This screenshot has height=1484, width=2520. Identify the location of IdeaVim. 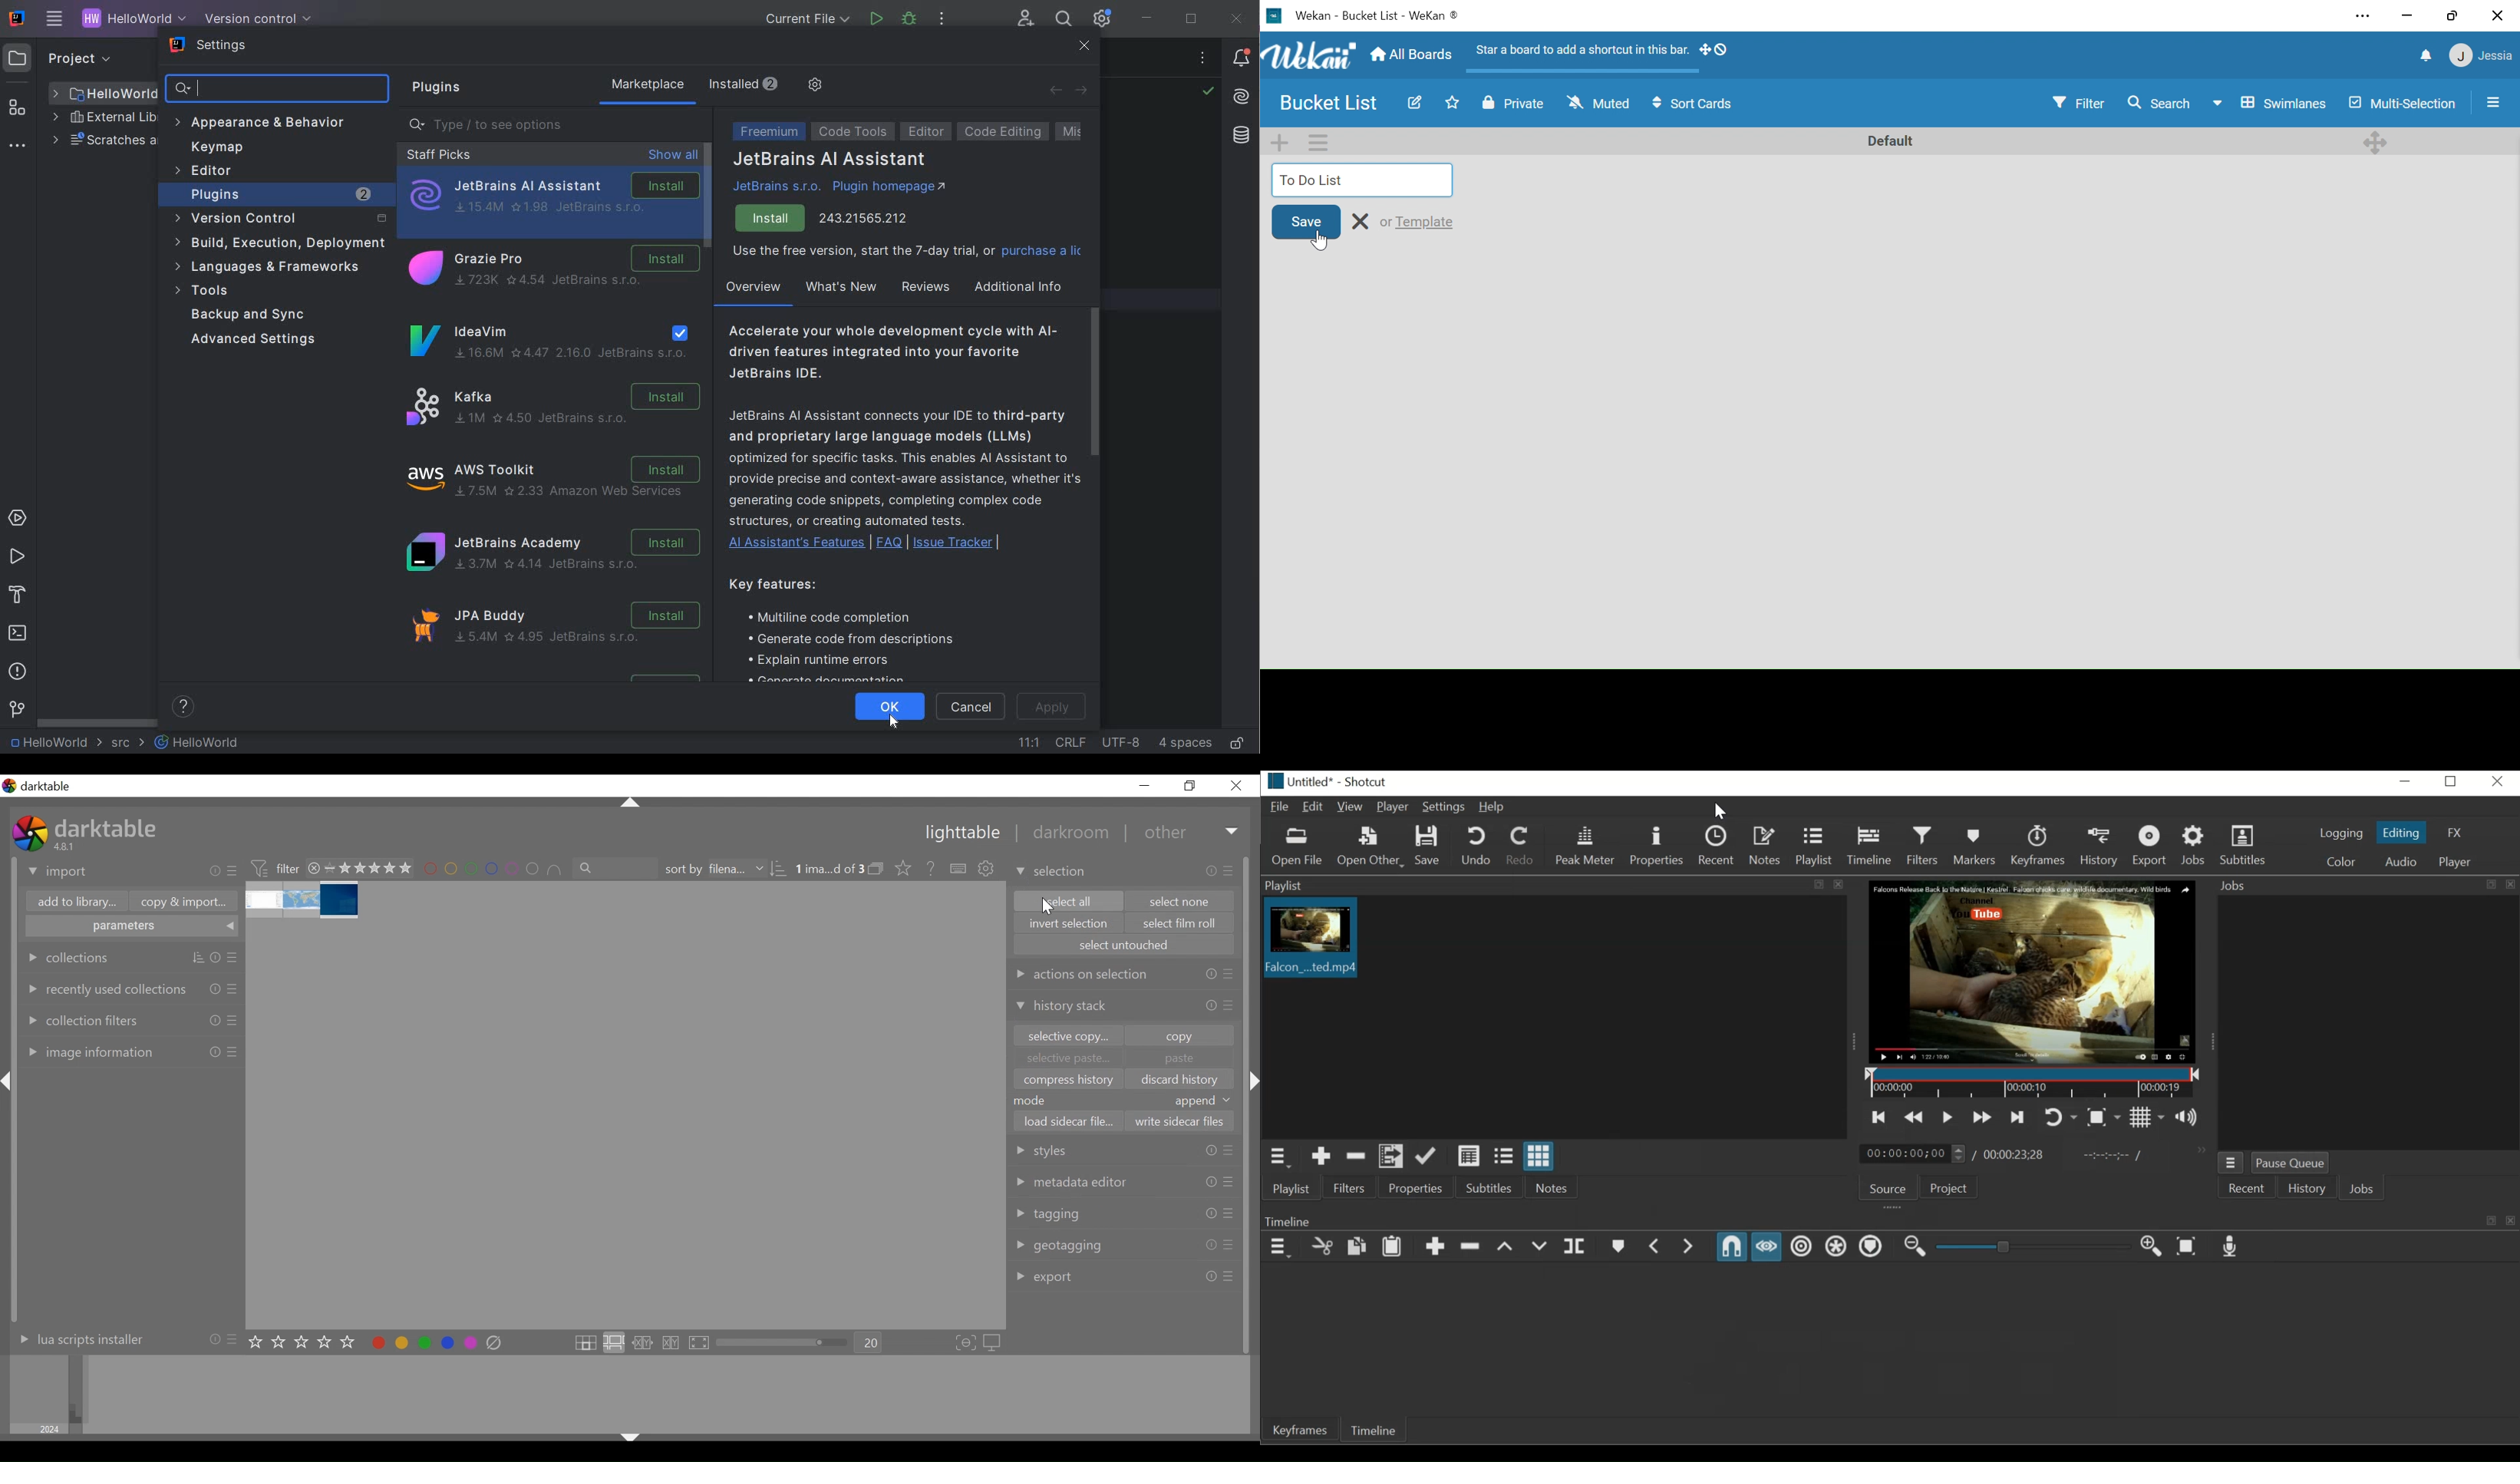
(550, 342).